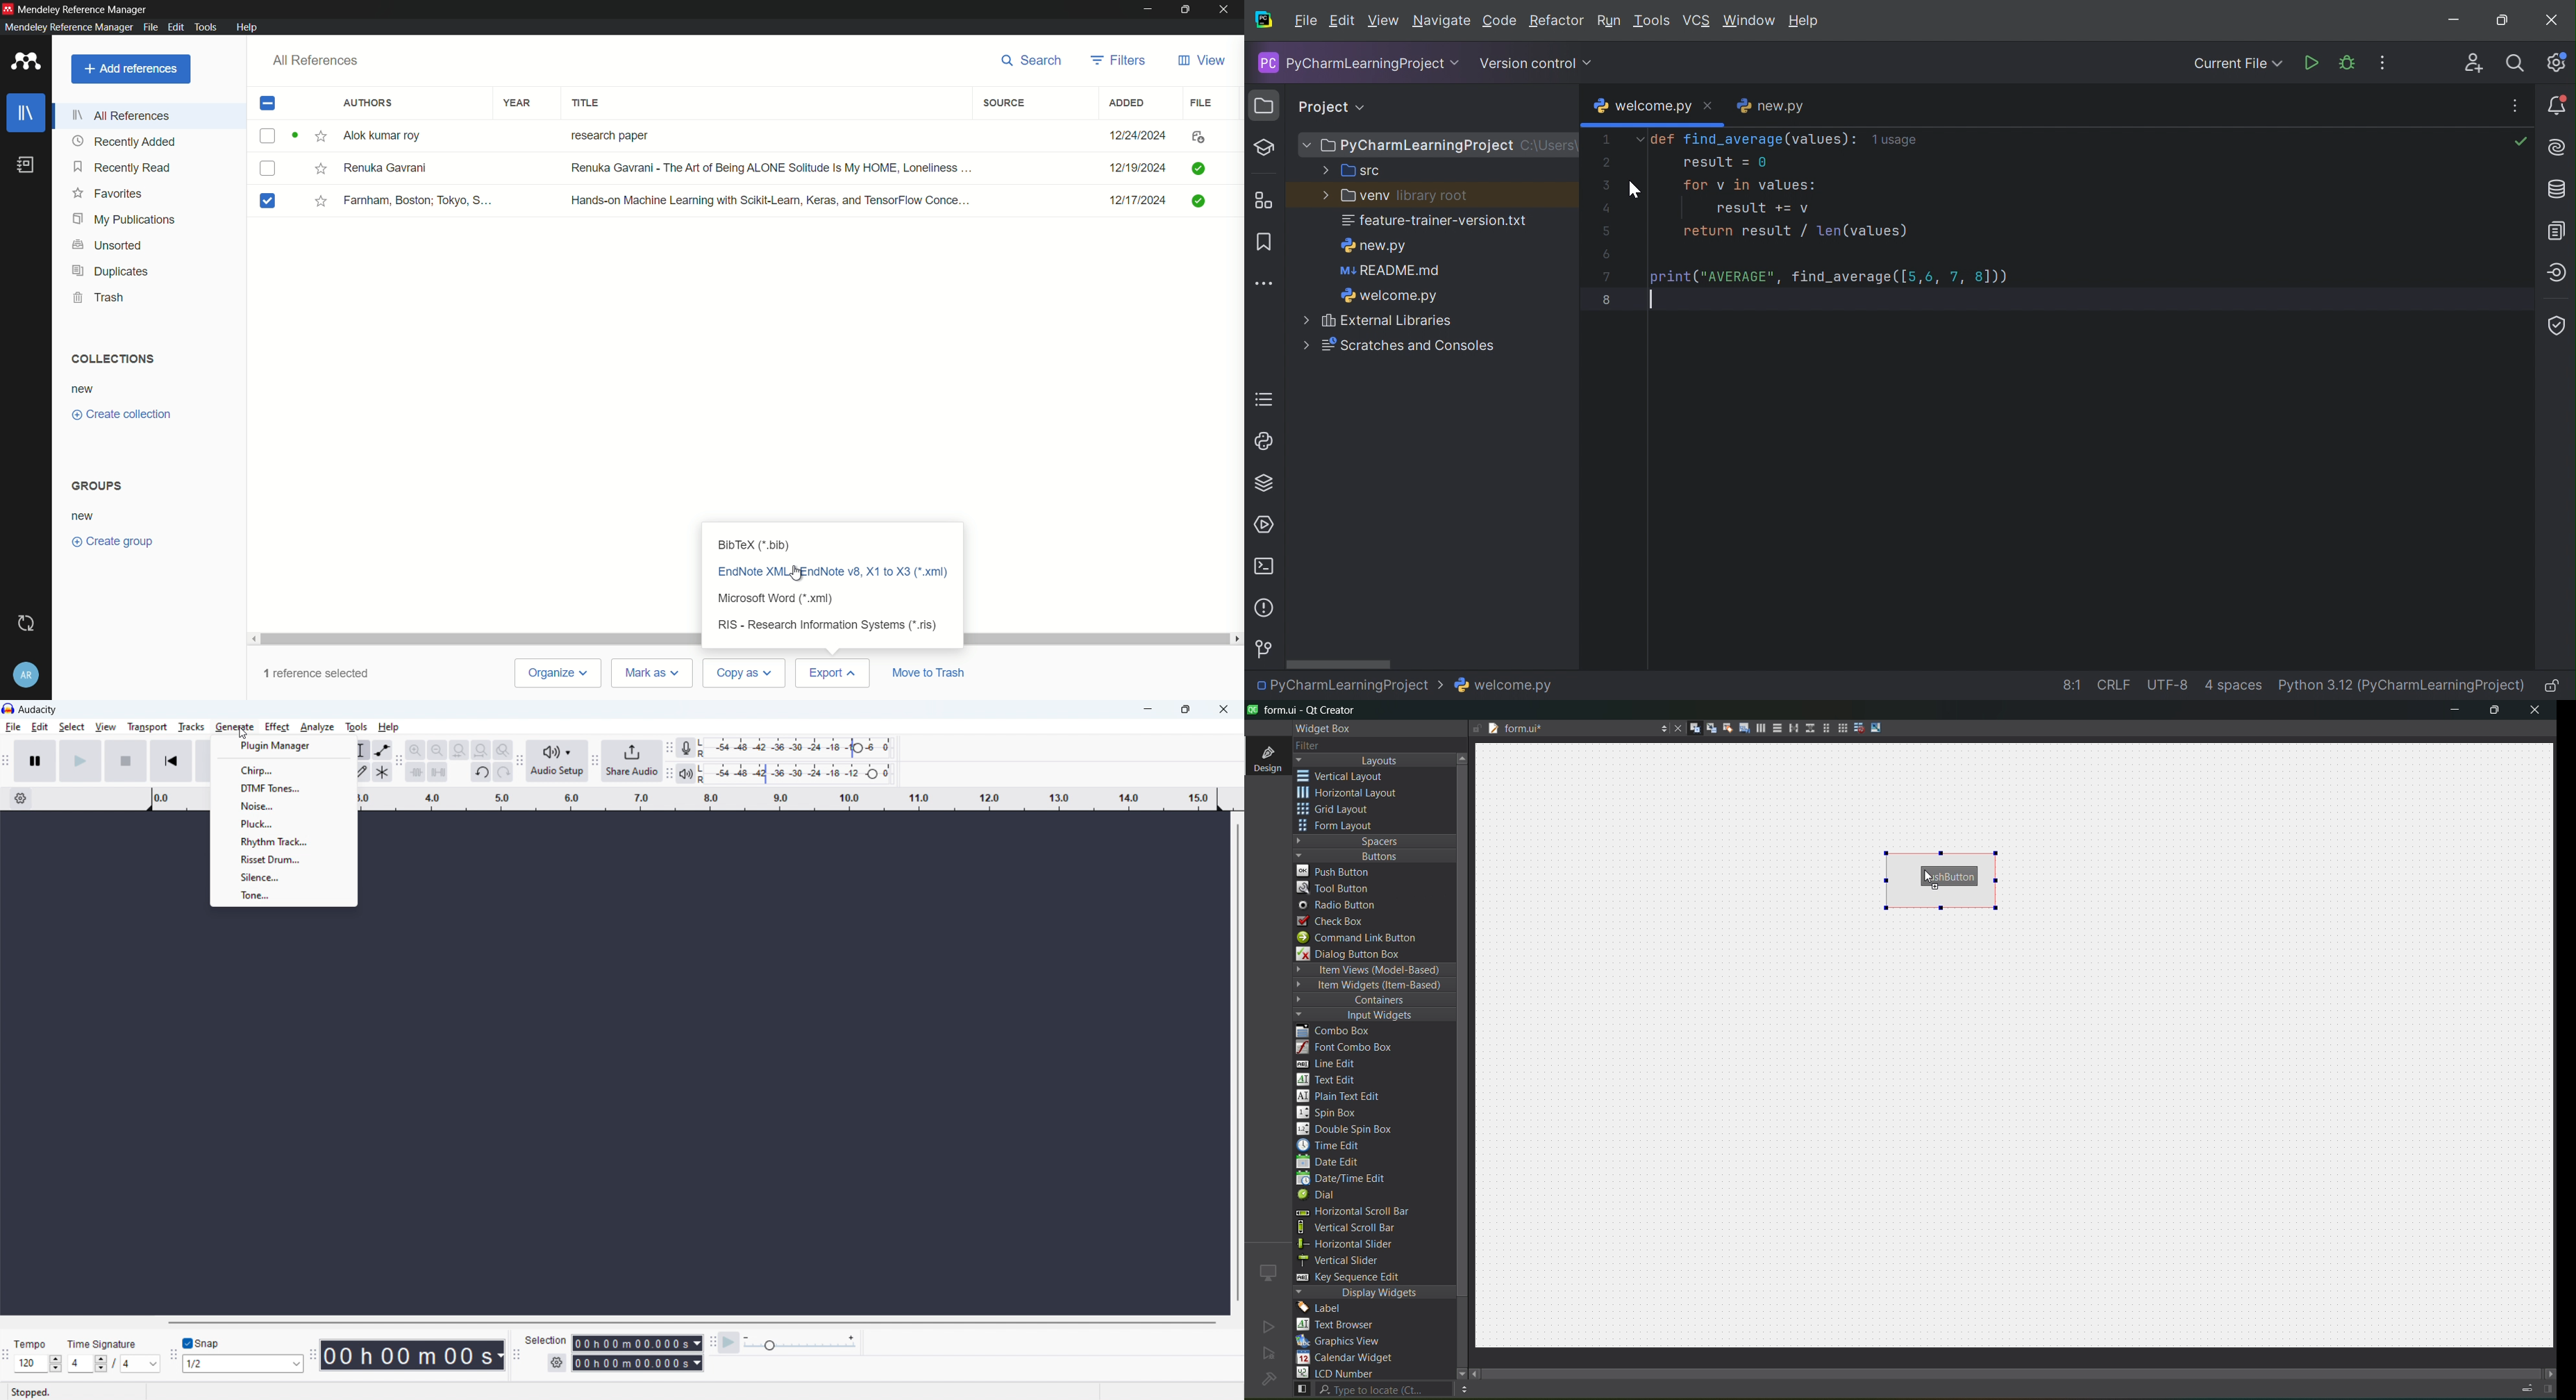  Describe the element at coordinates (120, 415) in the screenshot. I see `create collection` at that location.